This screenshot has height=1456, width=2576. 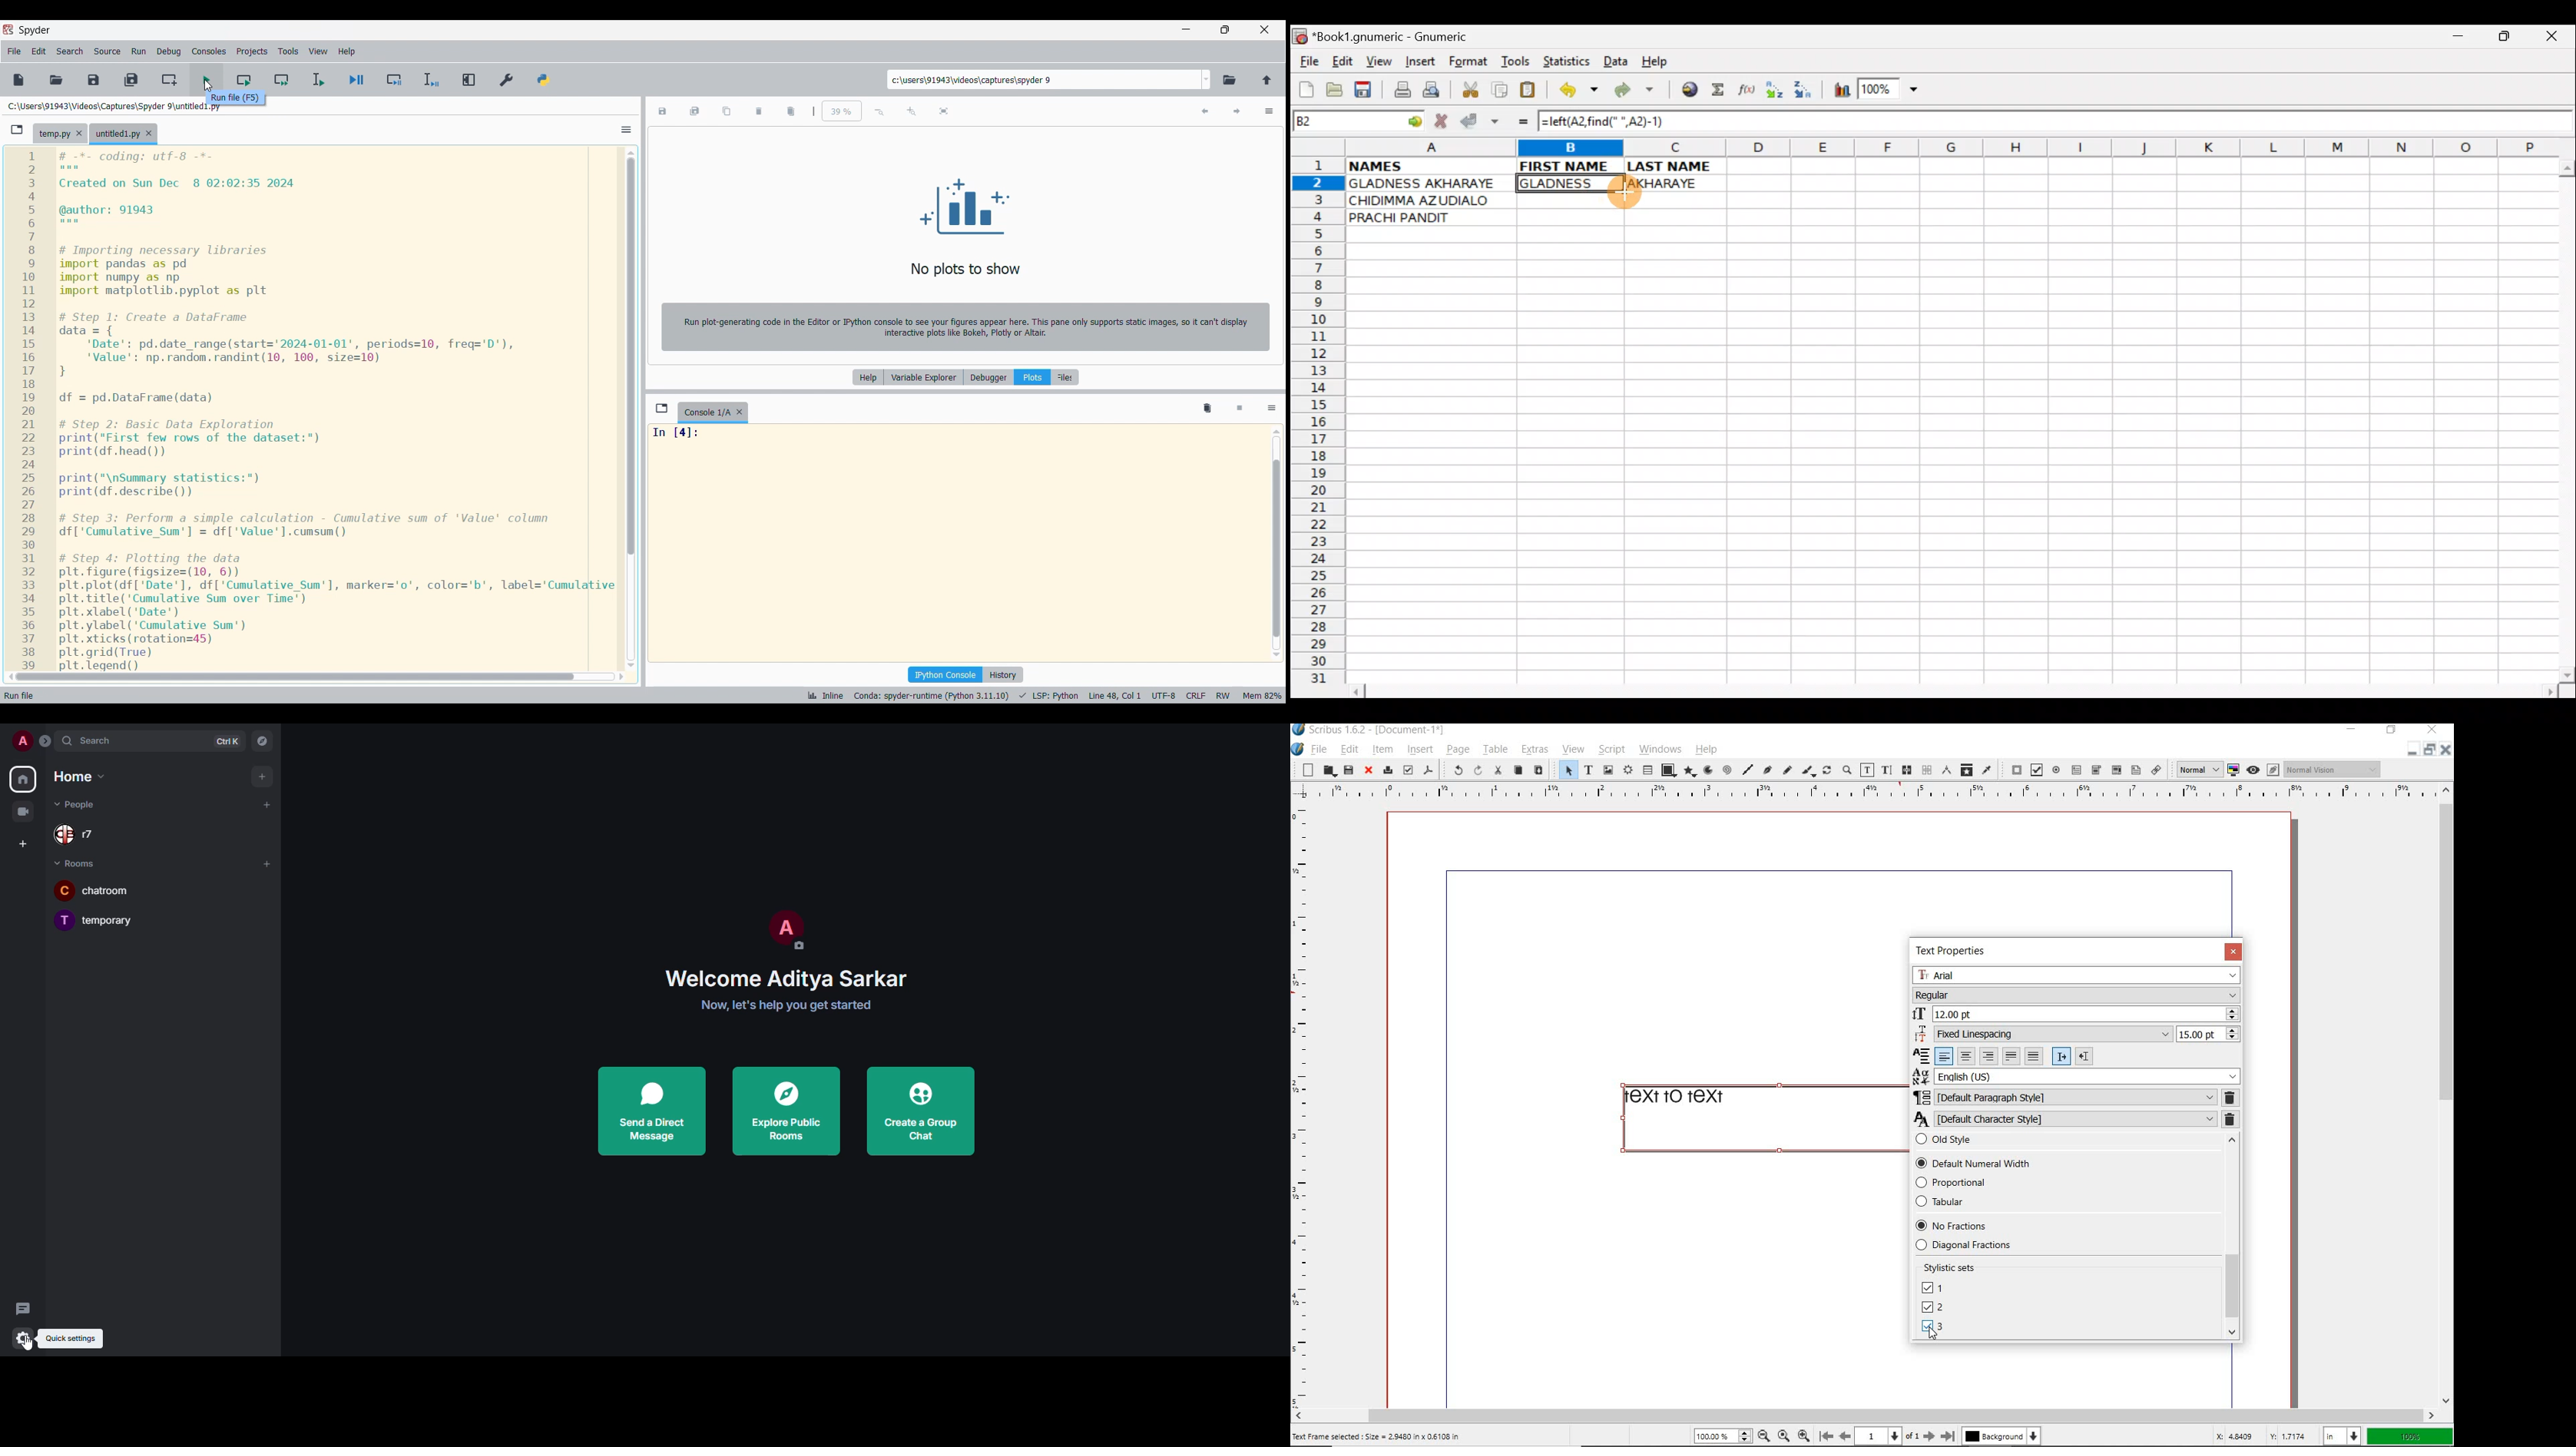 What do you see at coordinates (2075, 974) in the screenshot?
I see `Arial` at bounding box center [2075, 974].